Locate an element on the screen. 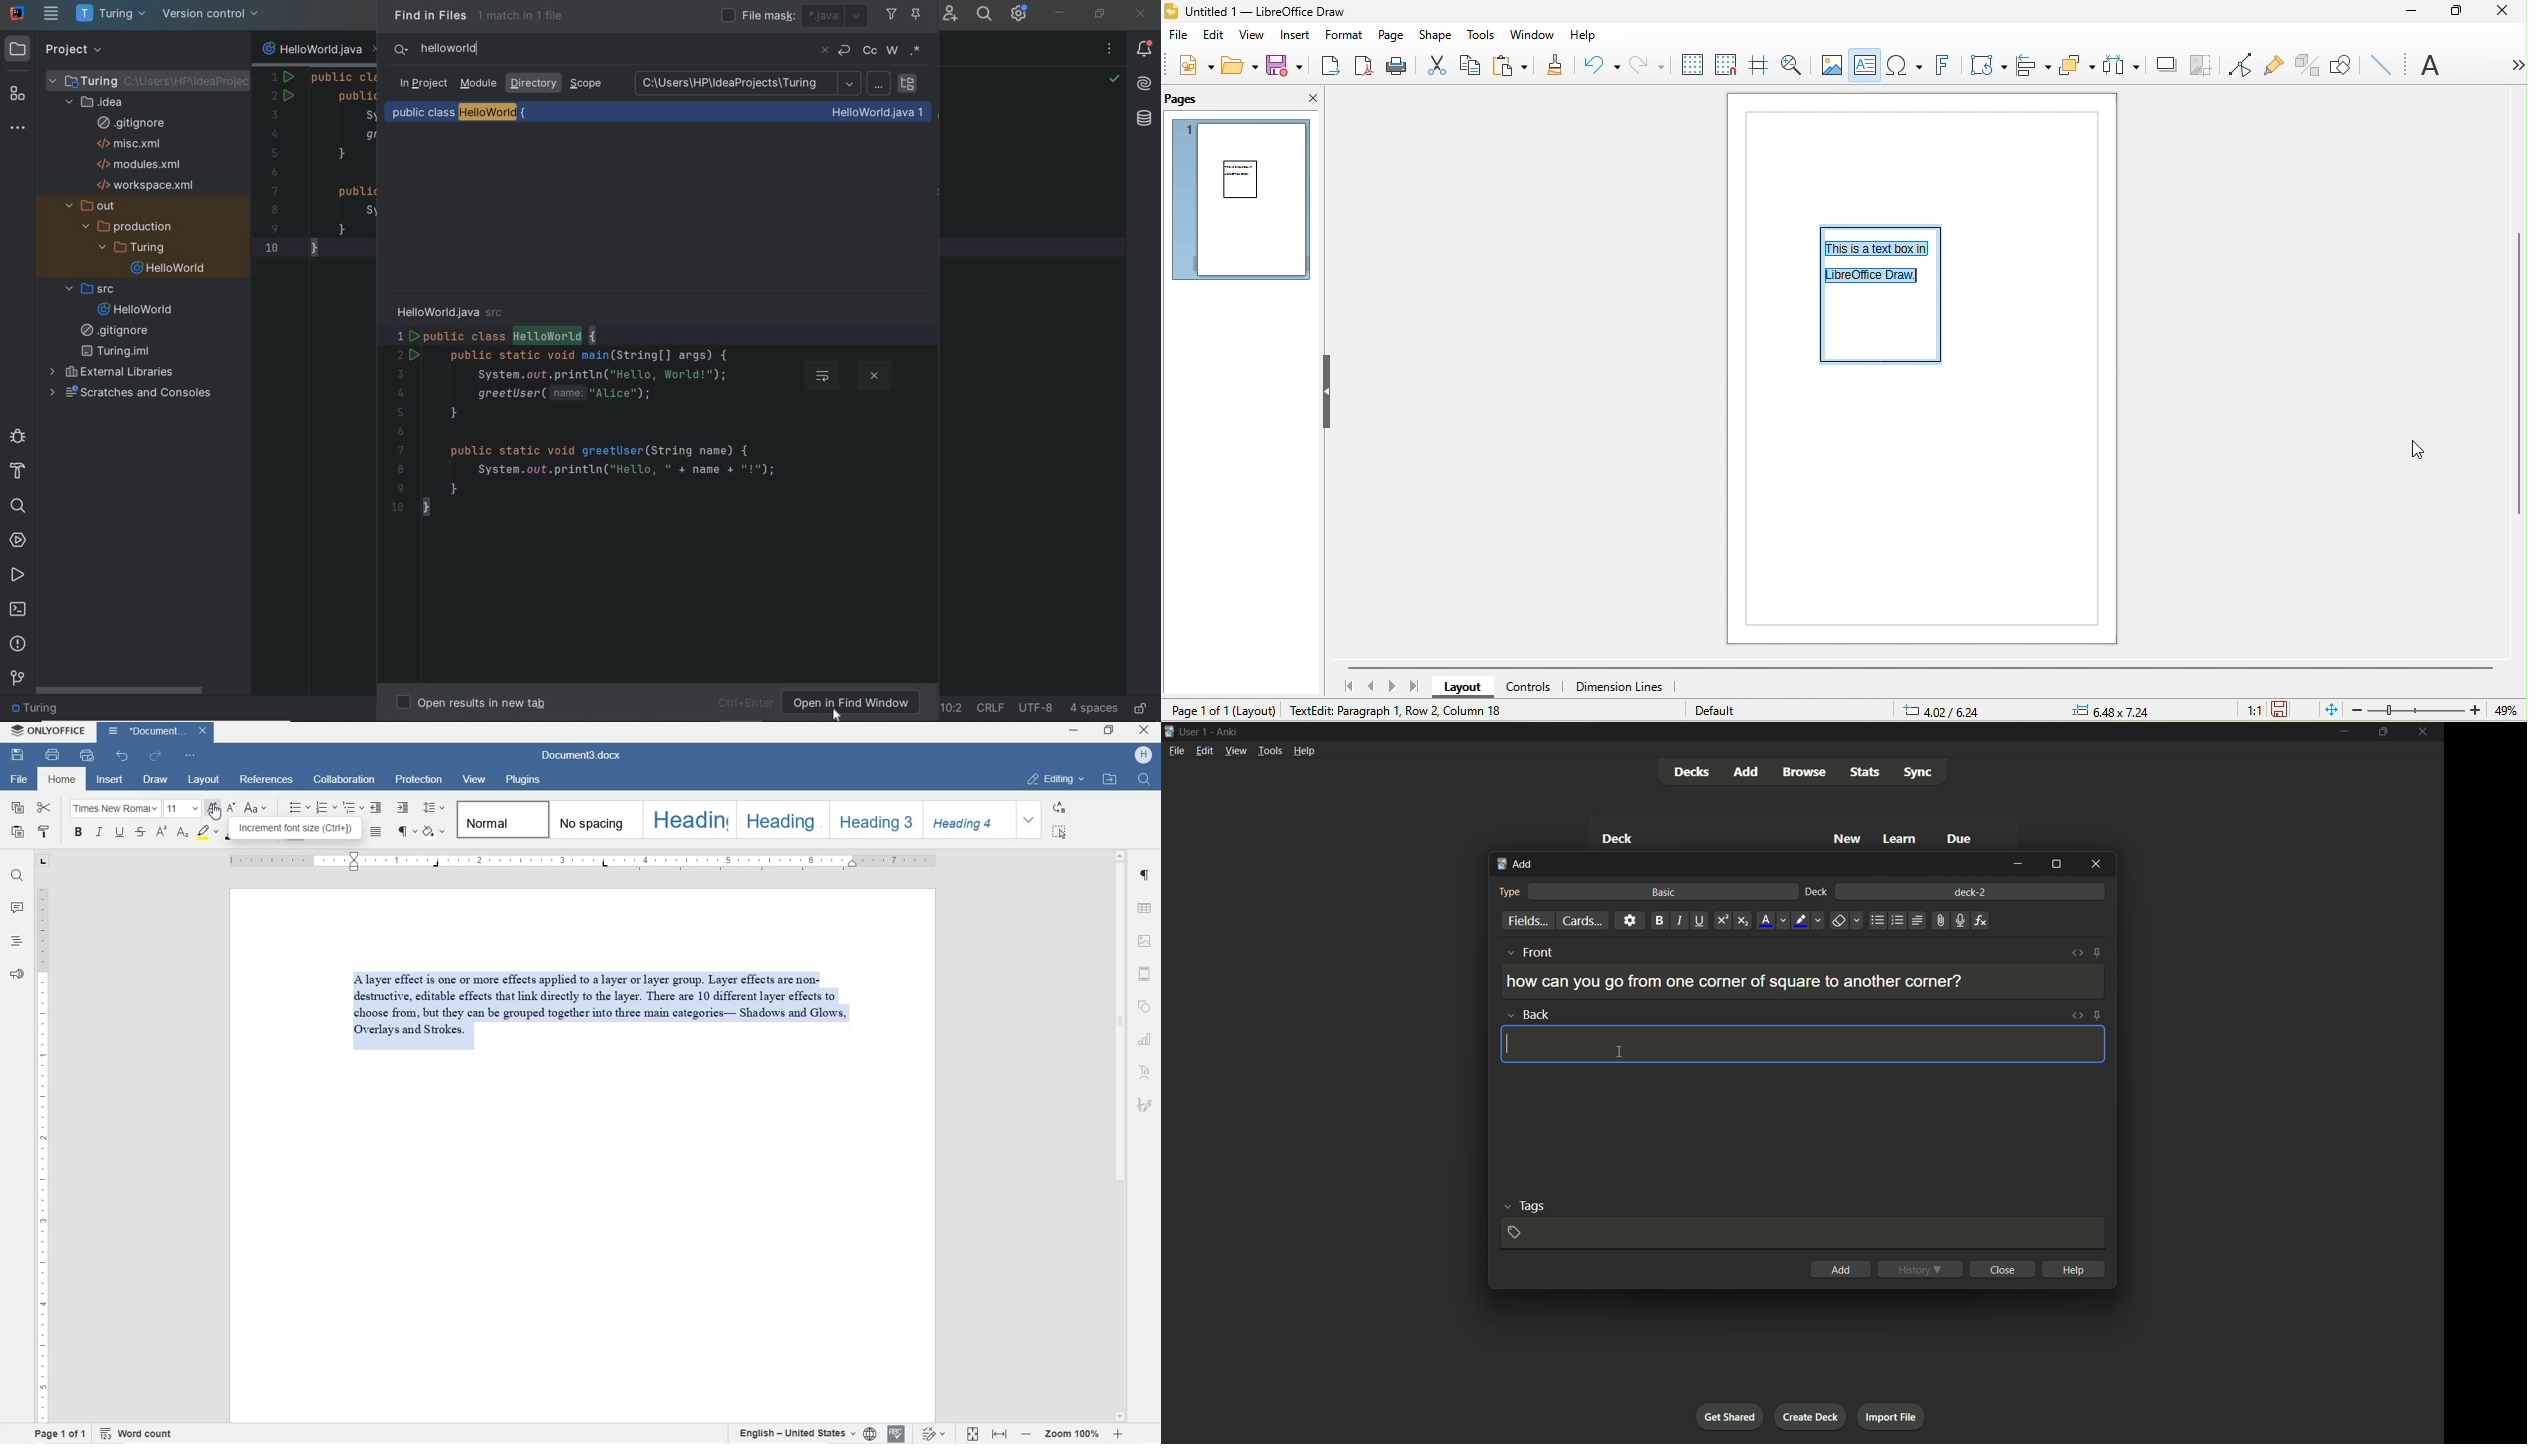  alignment is located at coordinates (1918, 920).